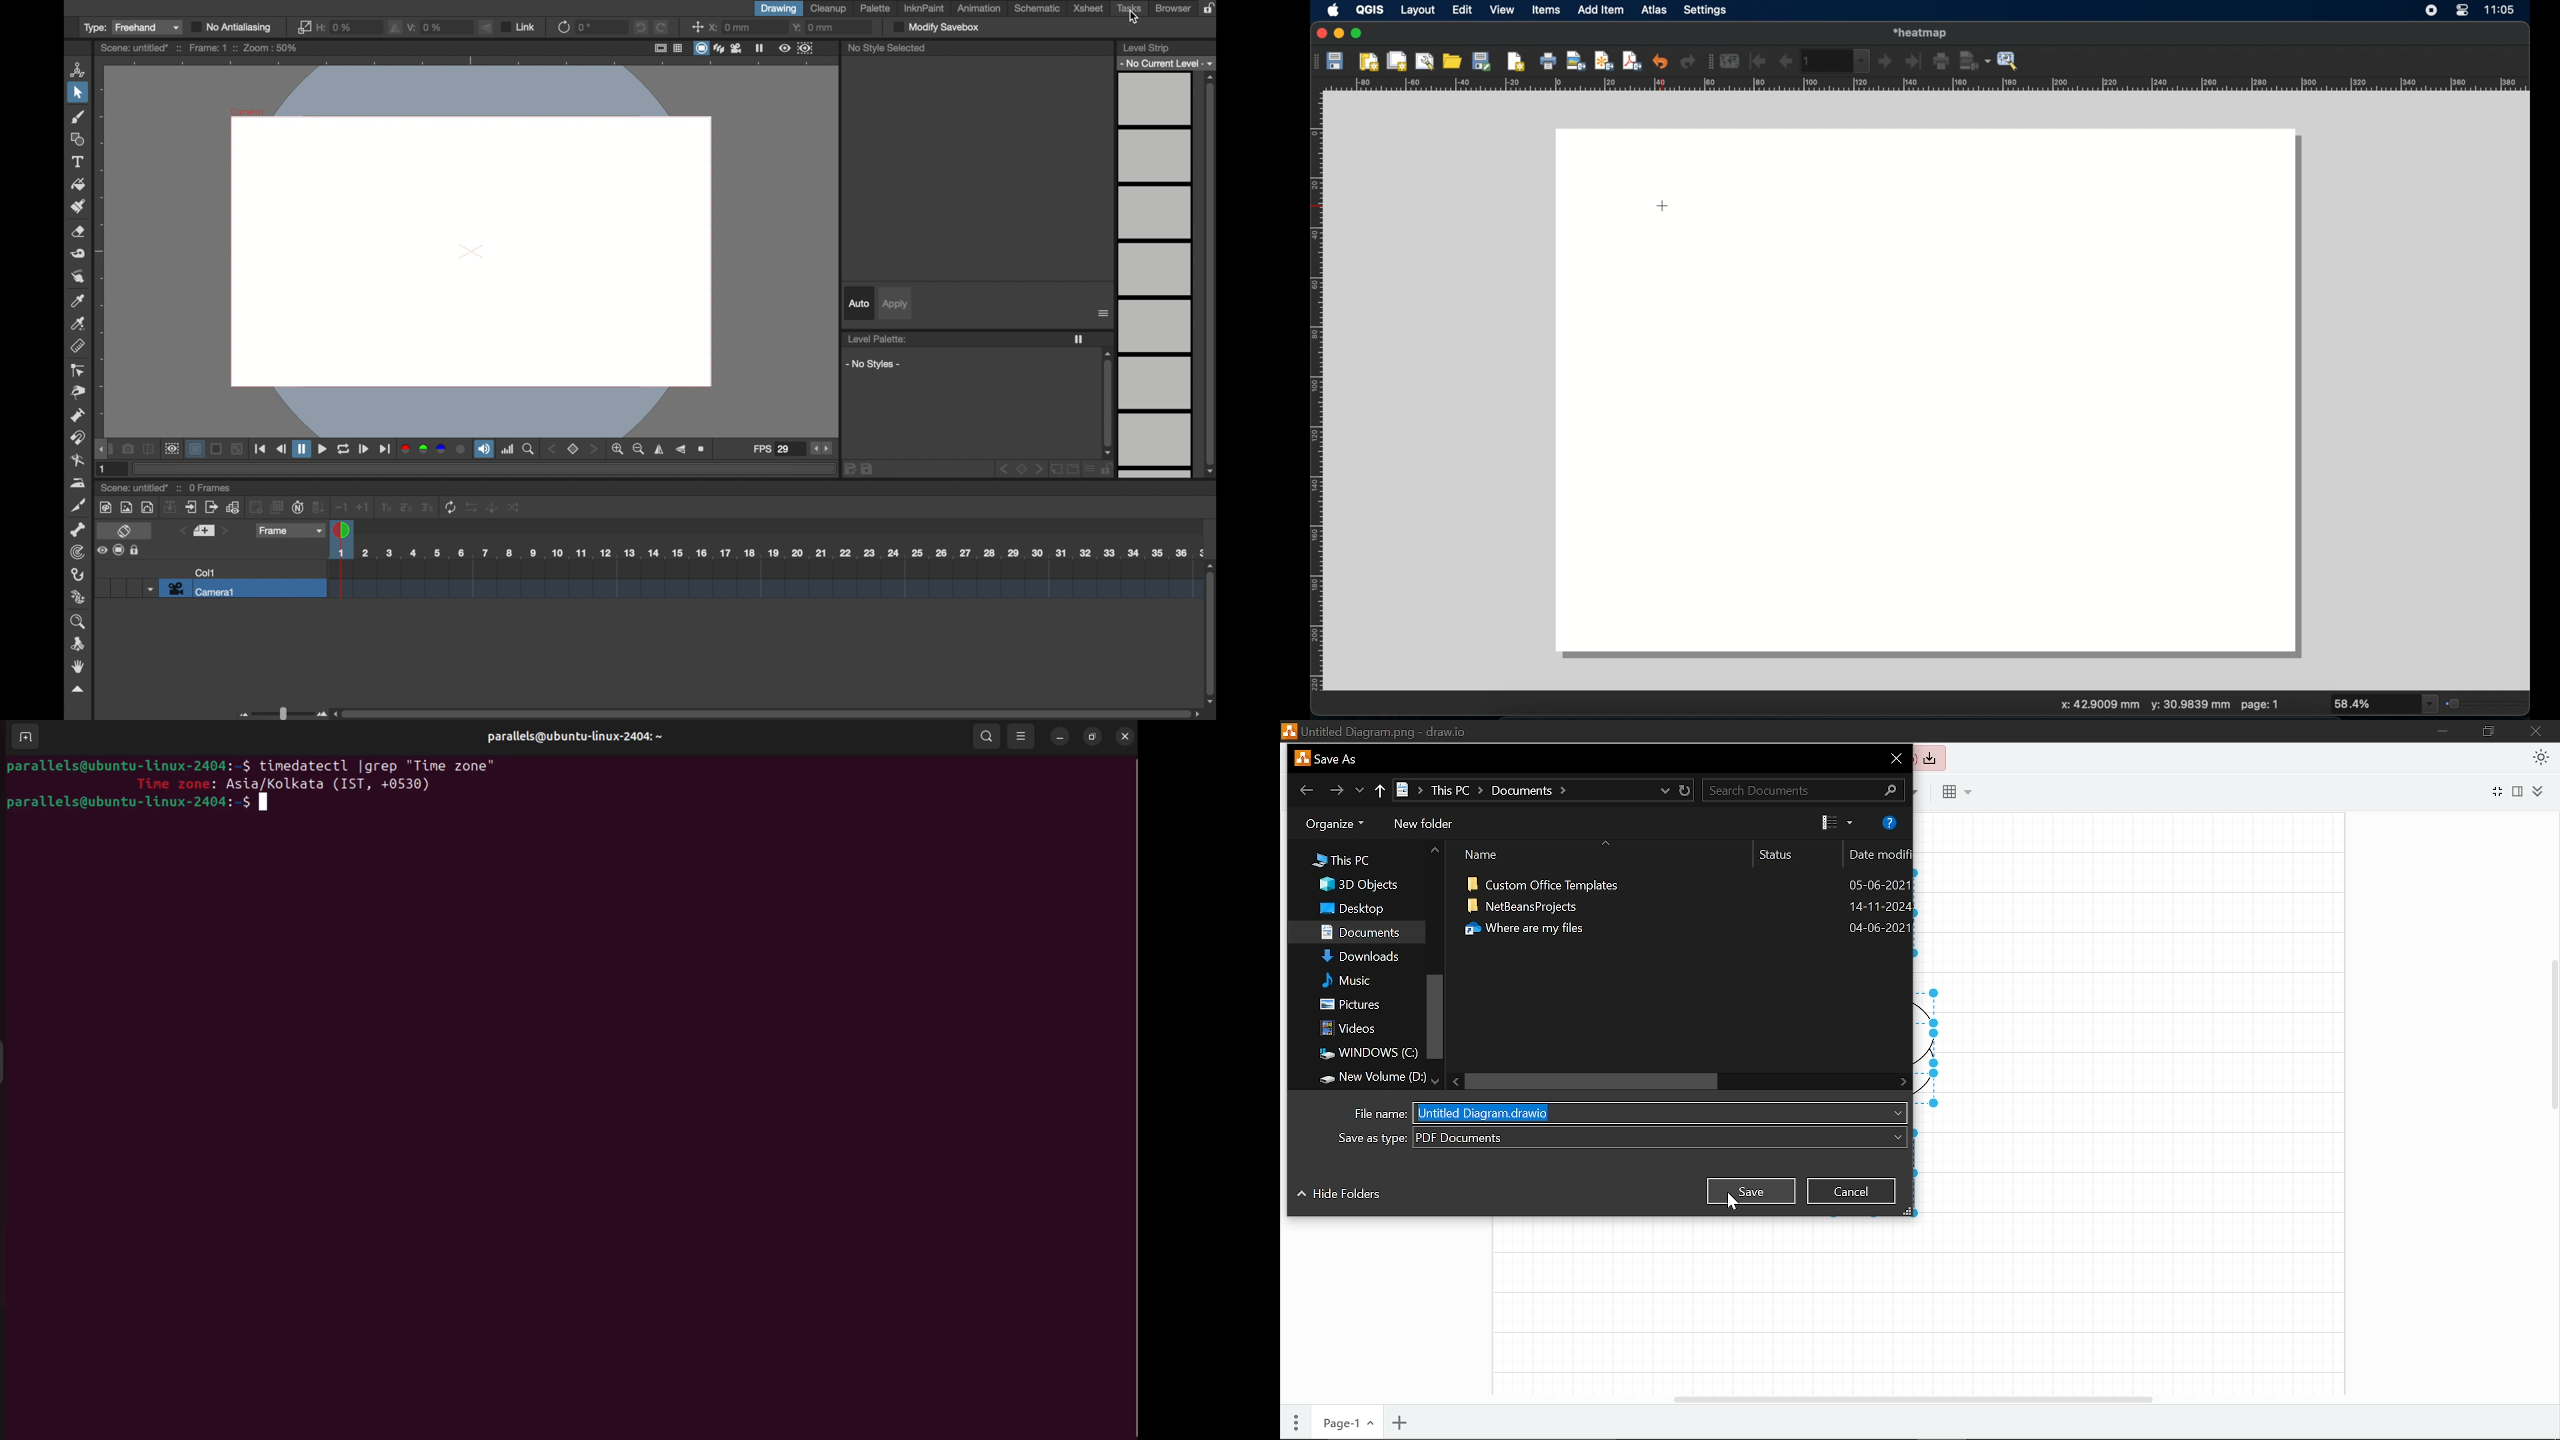  I want to click on Pictures, so click(1350, 1005).